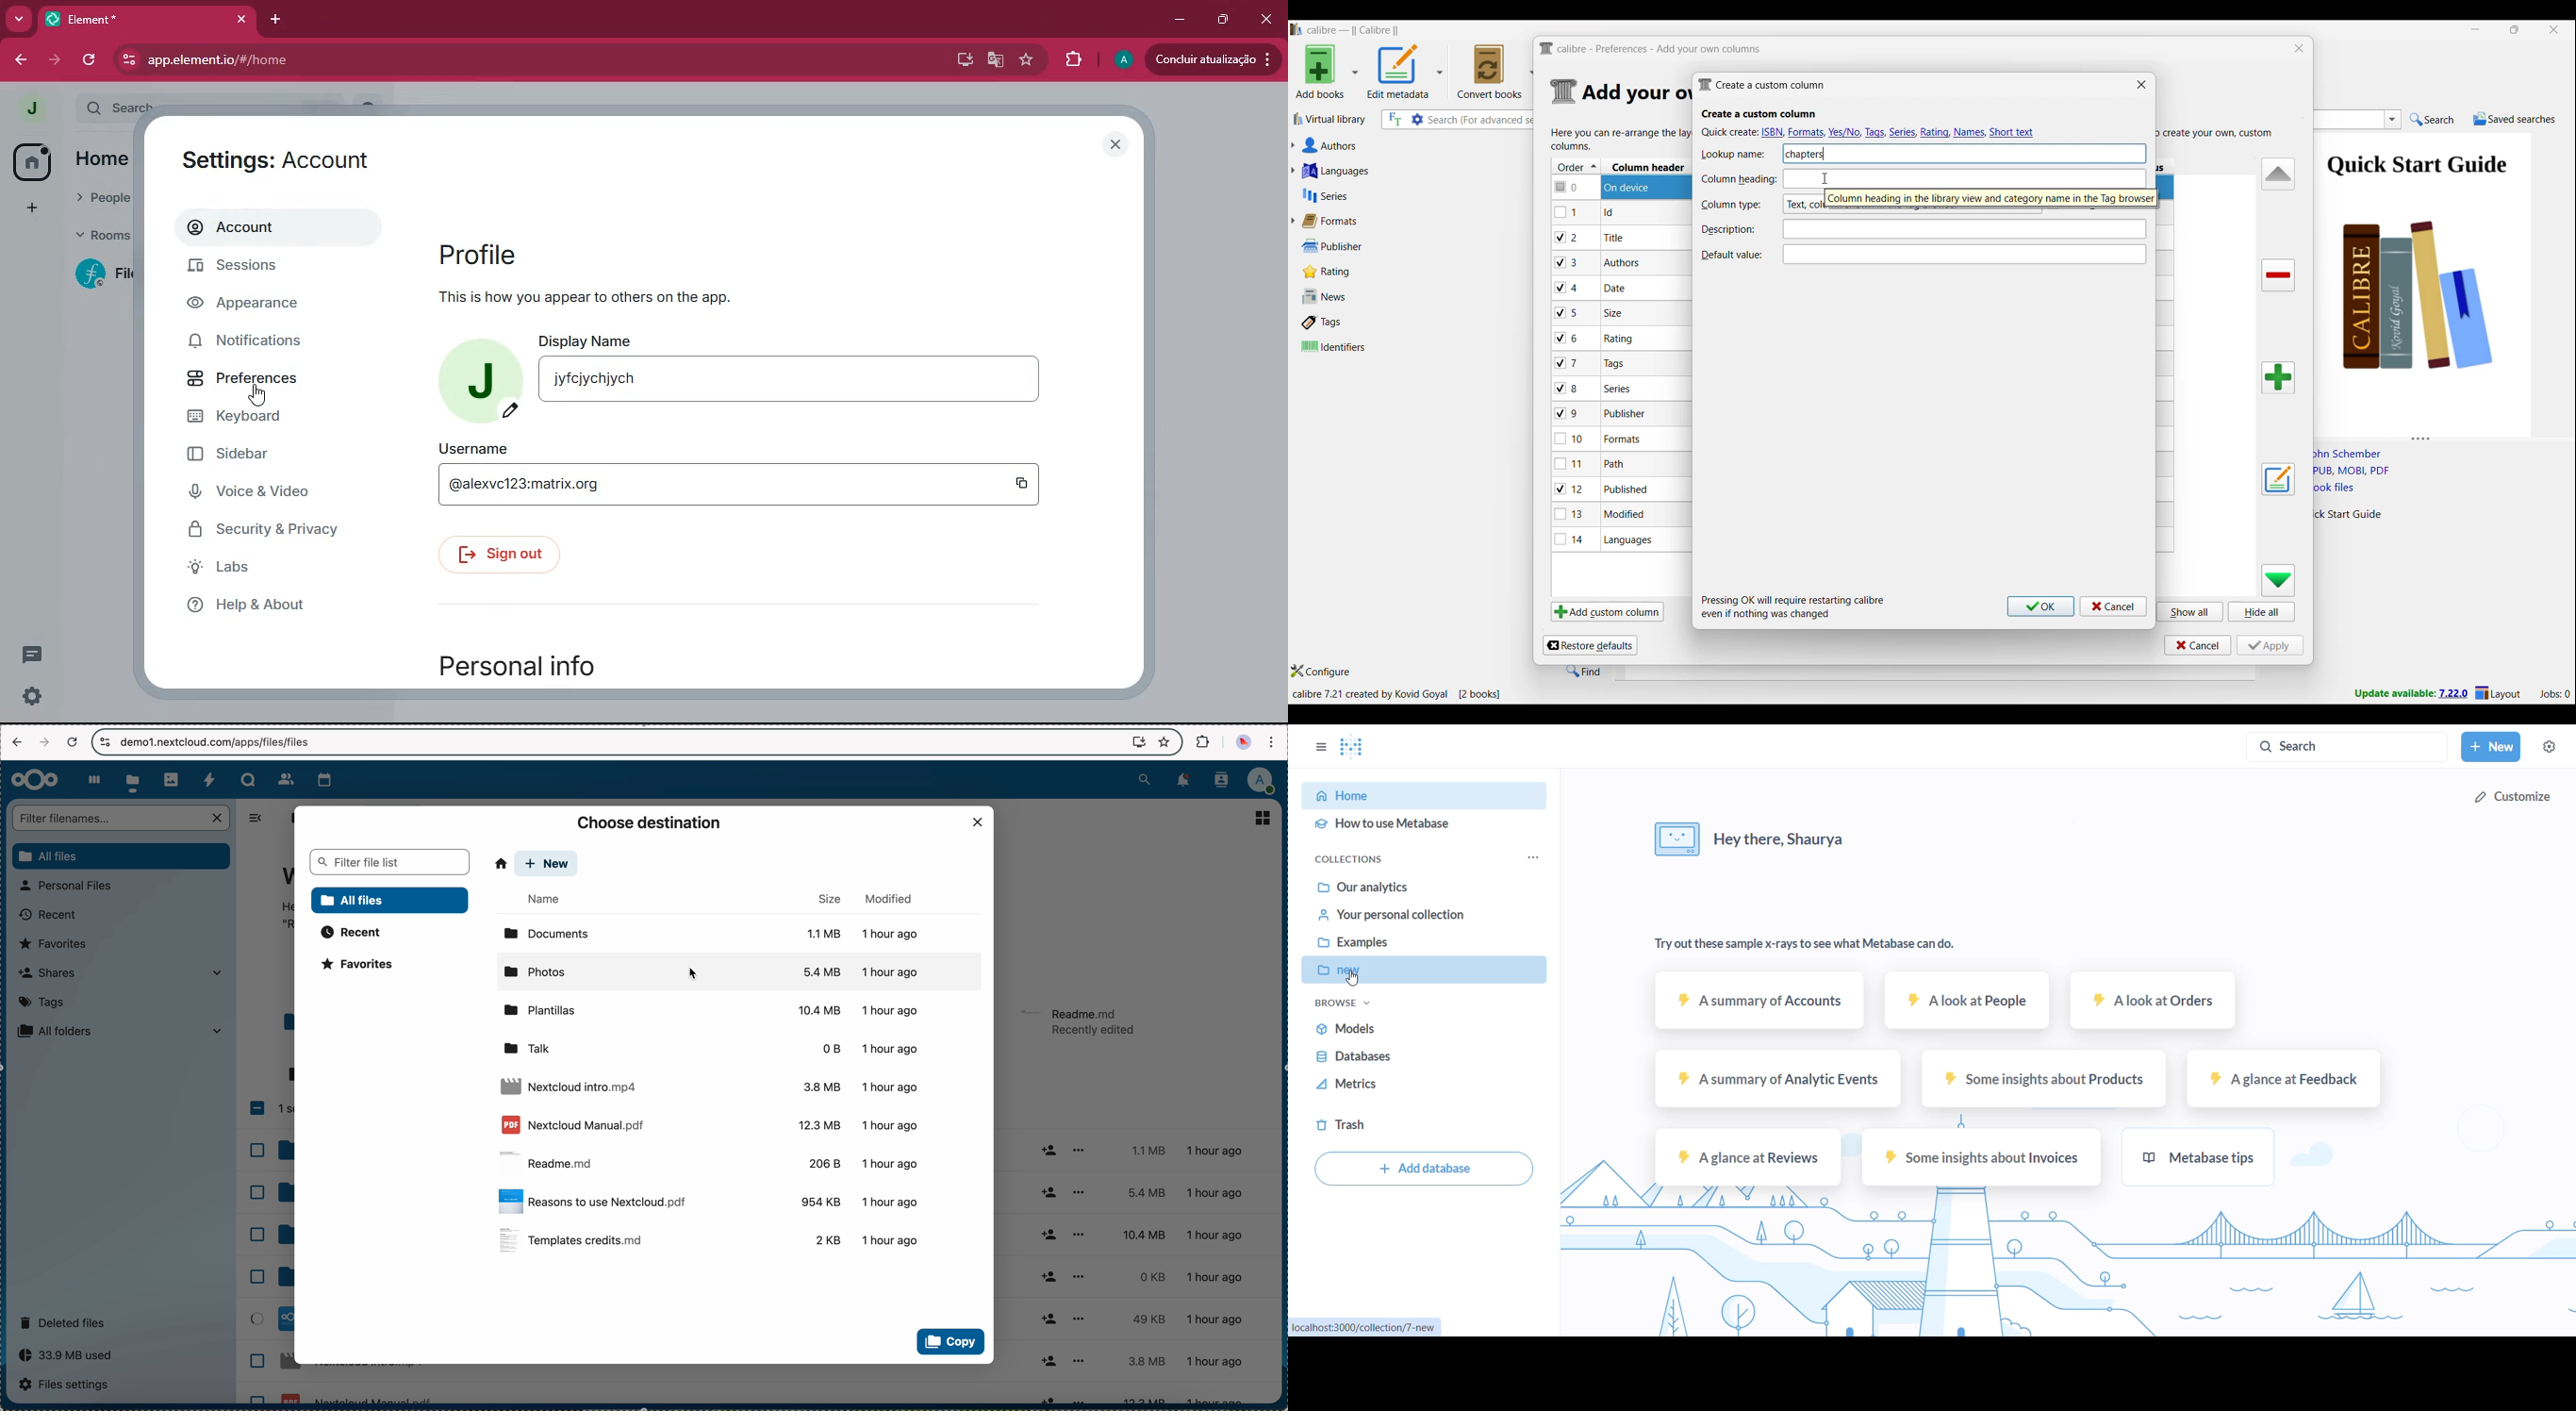  Describe the element at coordinates (1203, 742) in the screenshot. I see `extensions` at that location.